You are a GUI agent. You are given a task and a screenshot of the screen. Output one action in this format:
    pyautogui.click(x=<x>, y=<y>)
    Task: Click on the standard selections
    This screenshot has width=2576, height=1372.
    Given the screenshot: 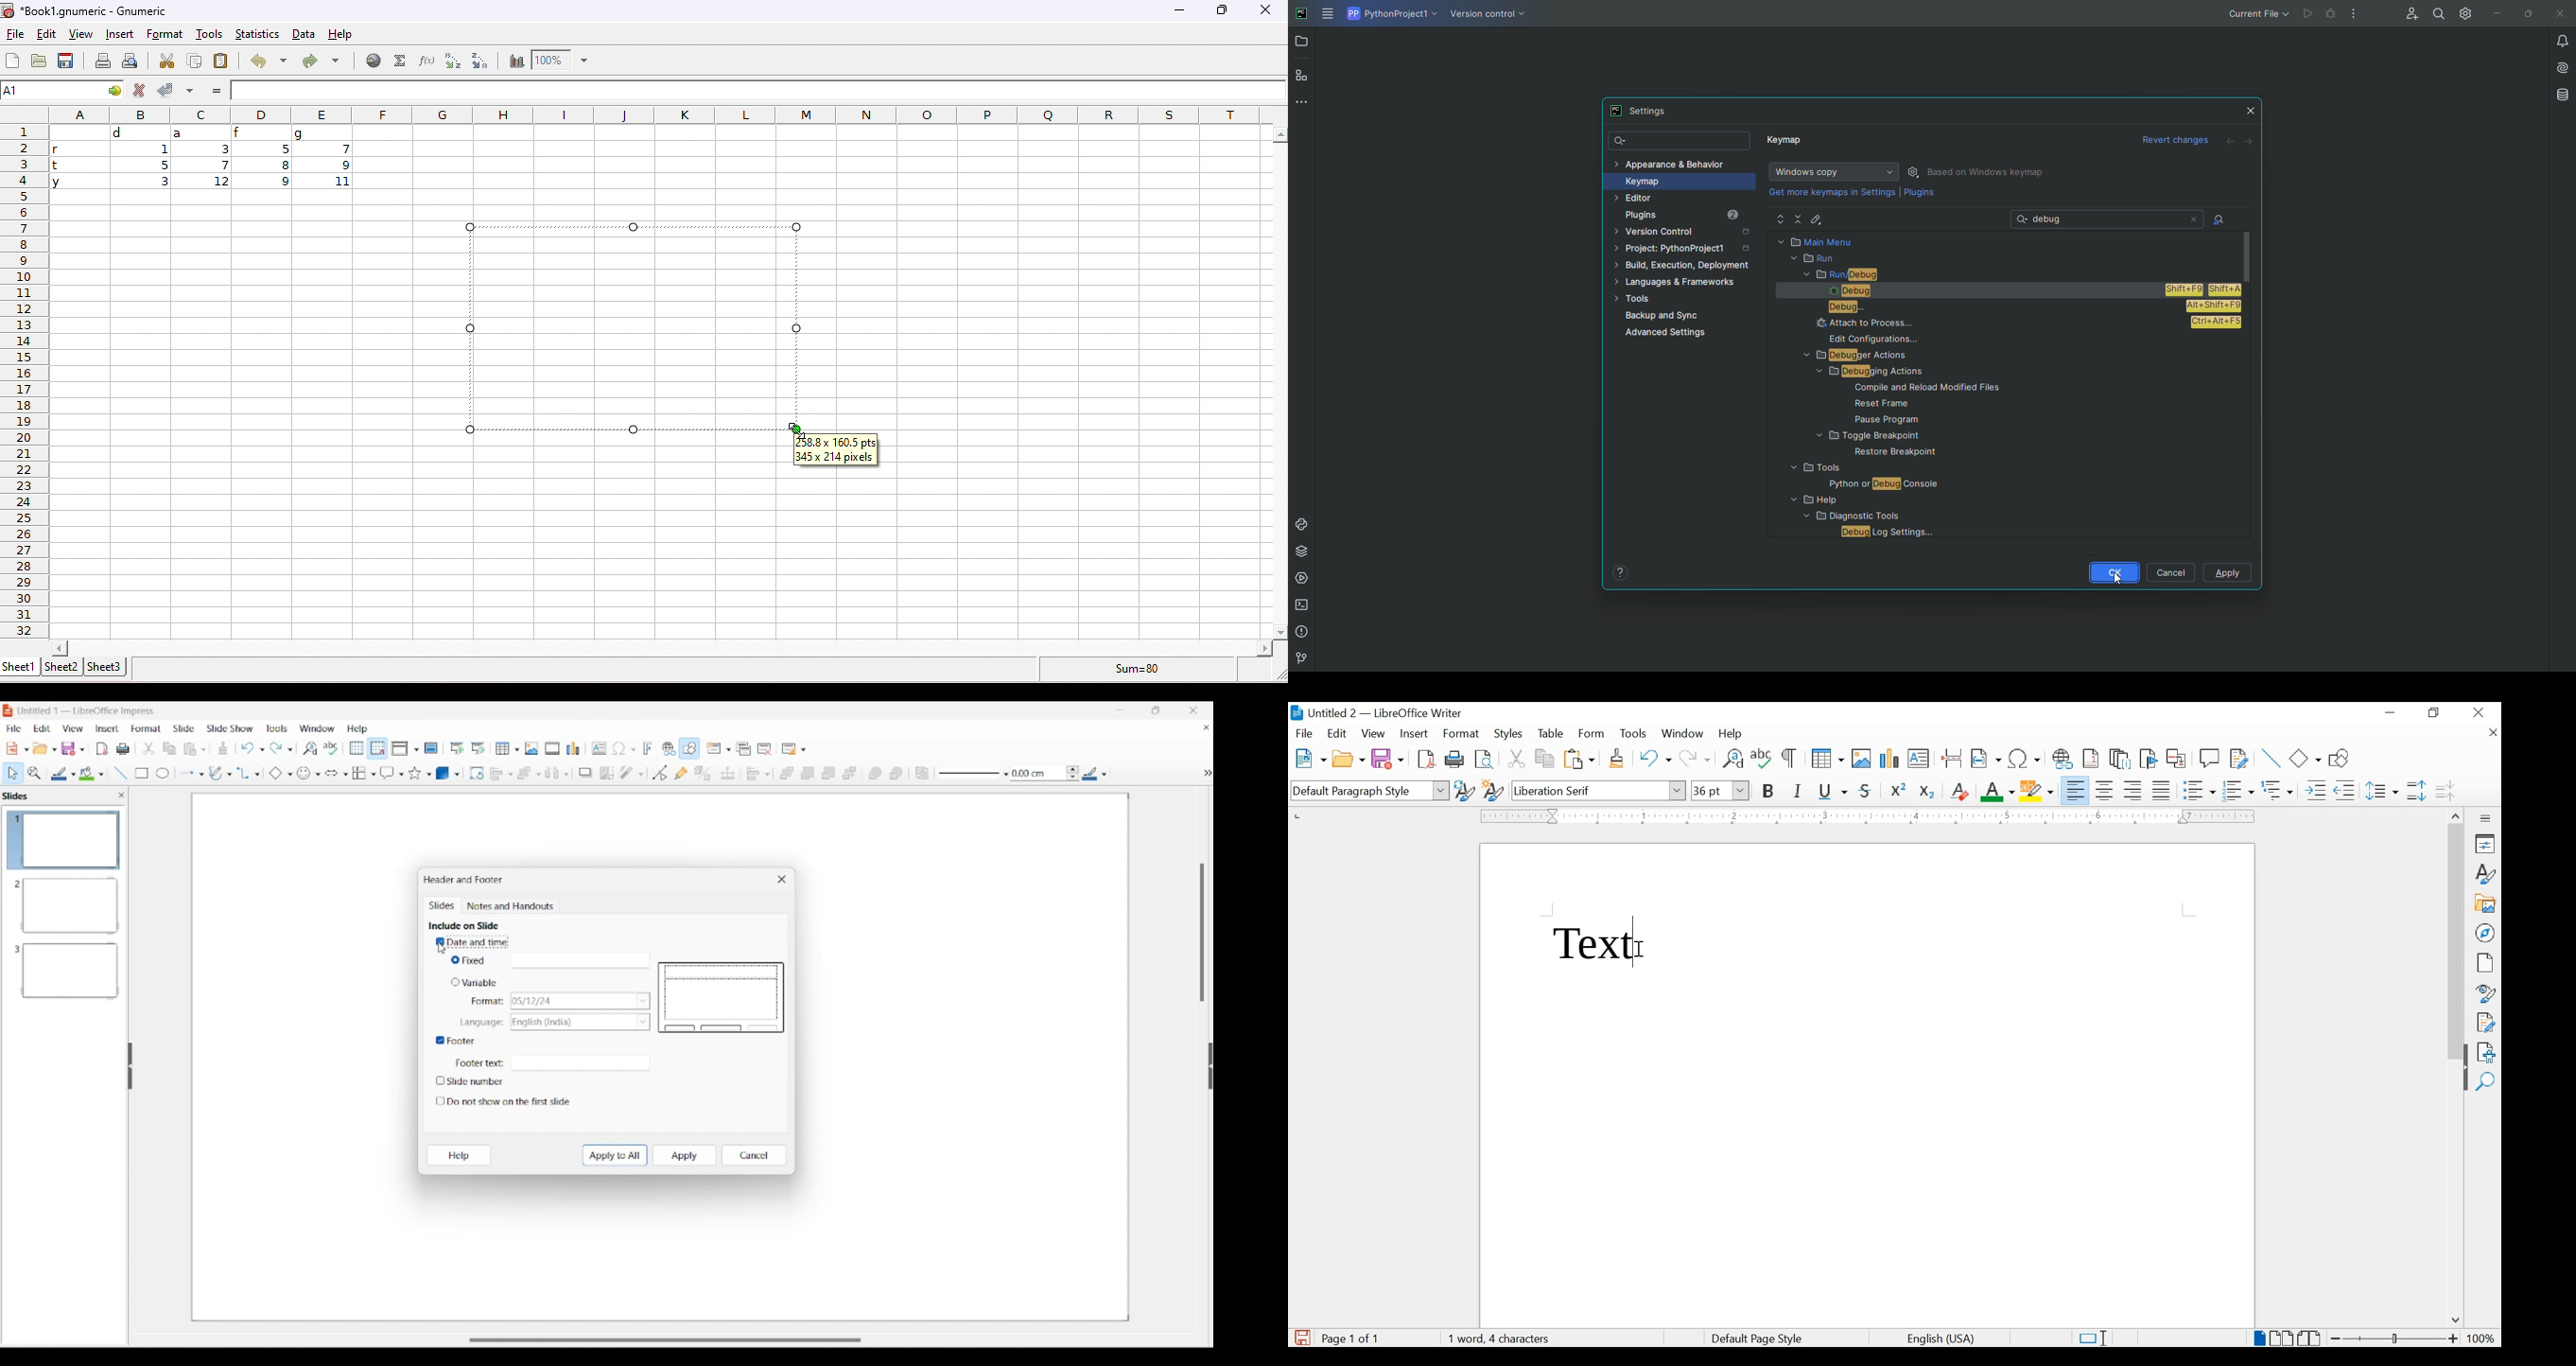 What is the action you would take?
    pyautogui.click(x=2093, y=1338)
    